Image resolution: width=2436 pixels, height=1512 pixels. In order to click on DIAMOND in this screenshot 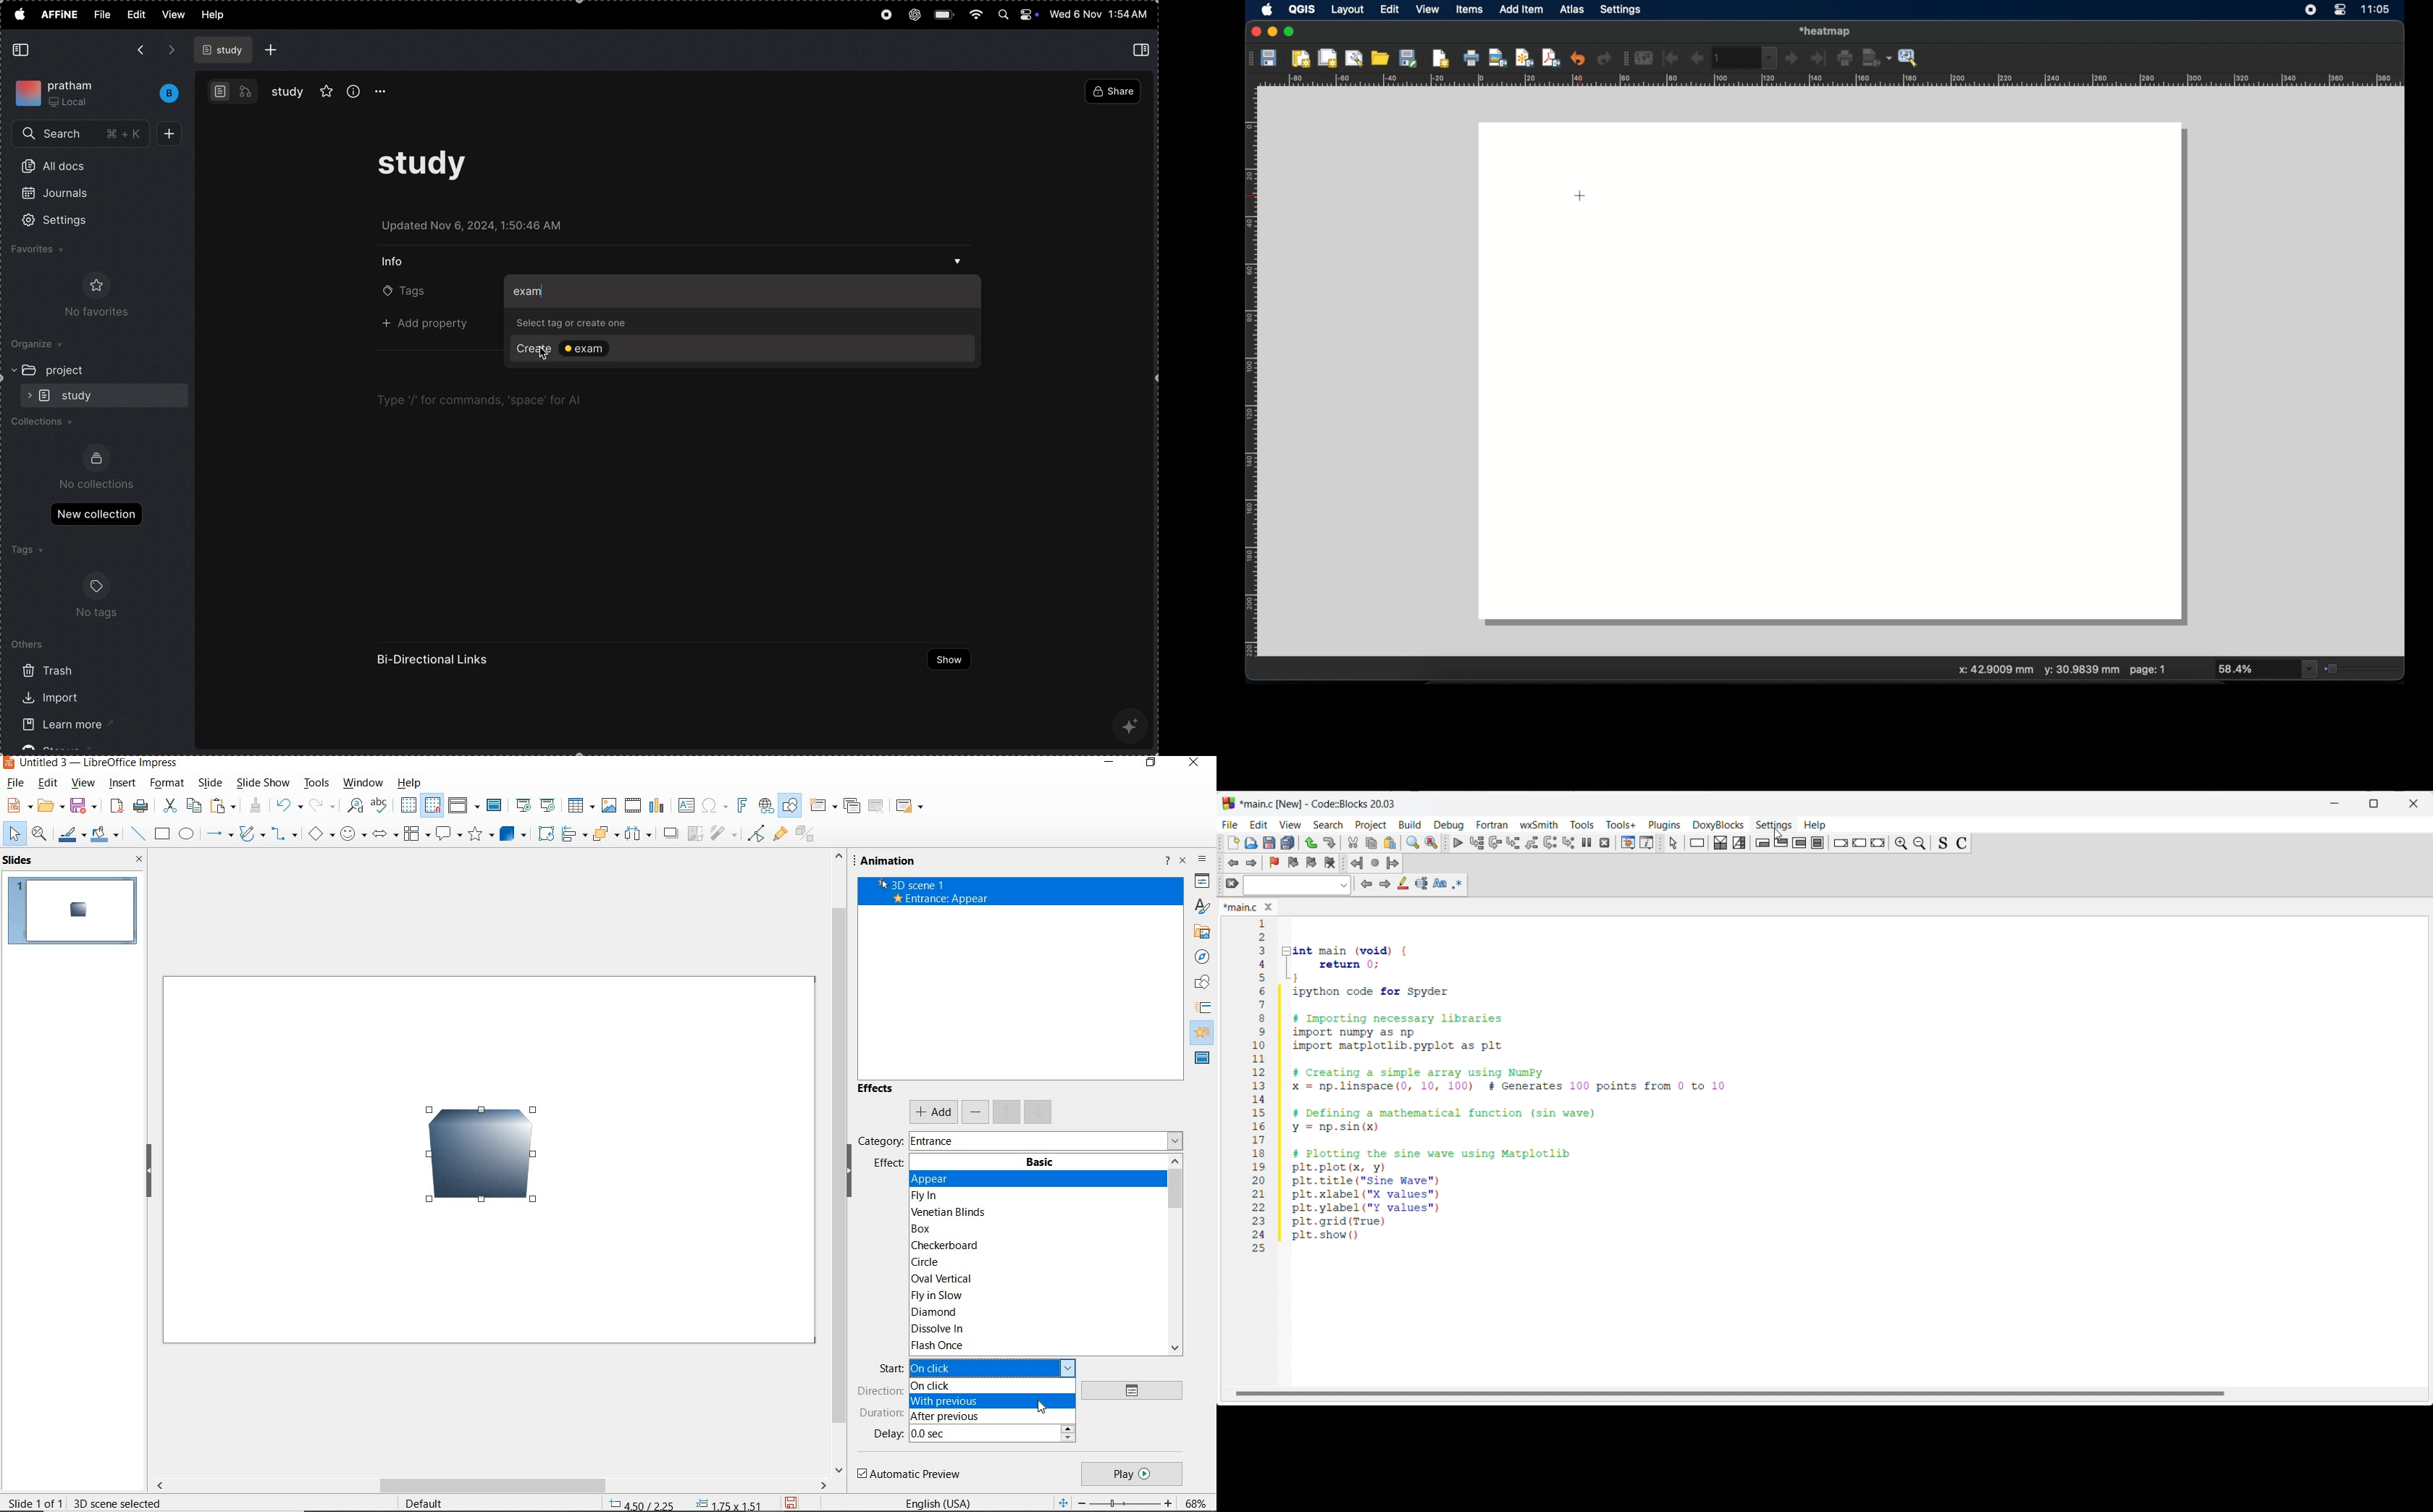, I will do `click(935, 1314)`.